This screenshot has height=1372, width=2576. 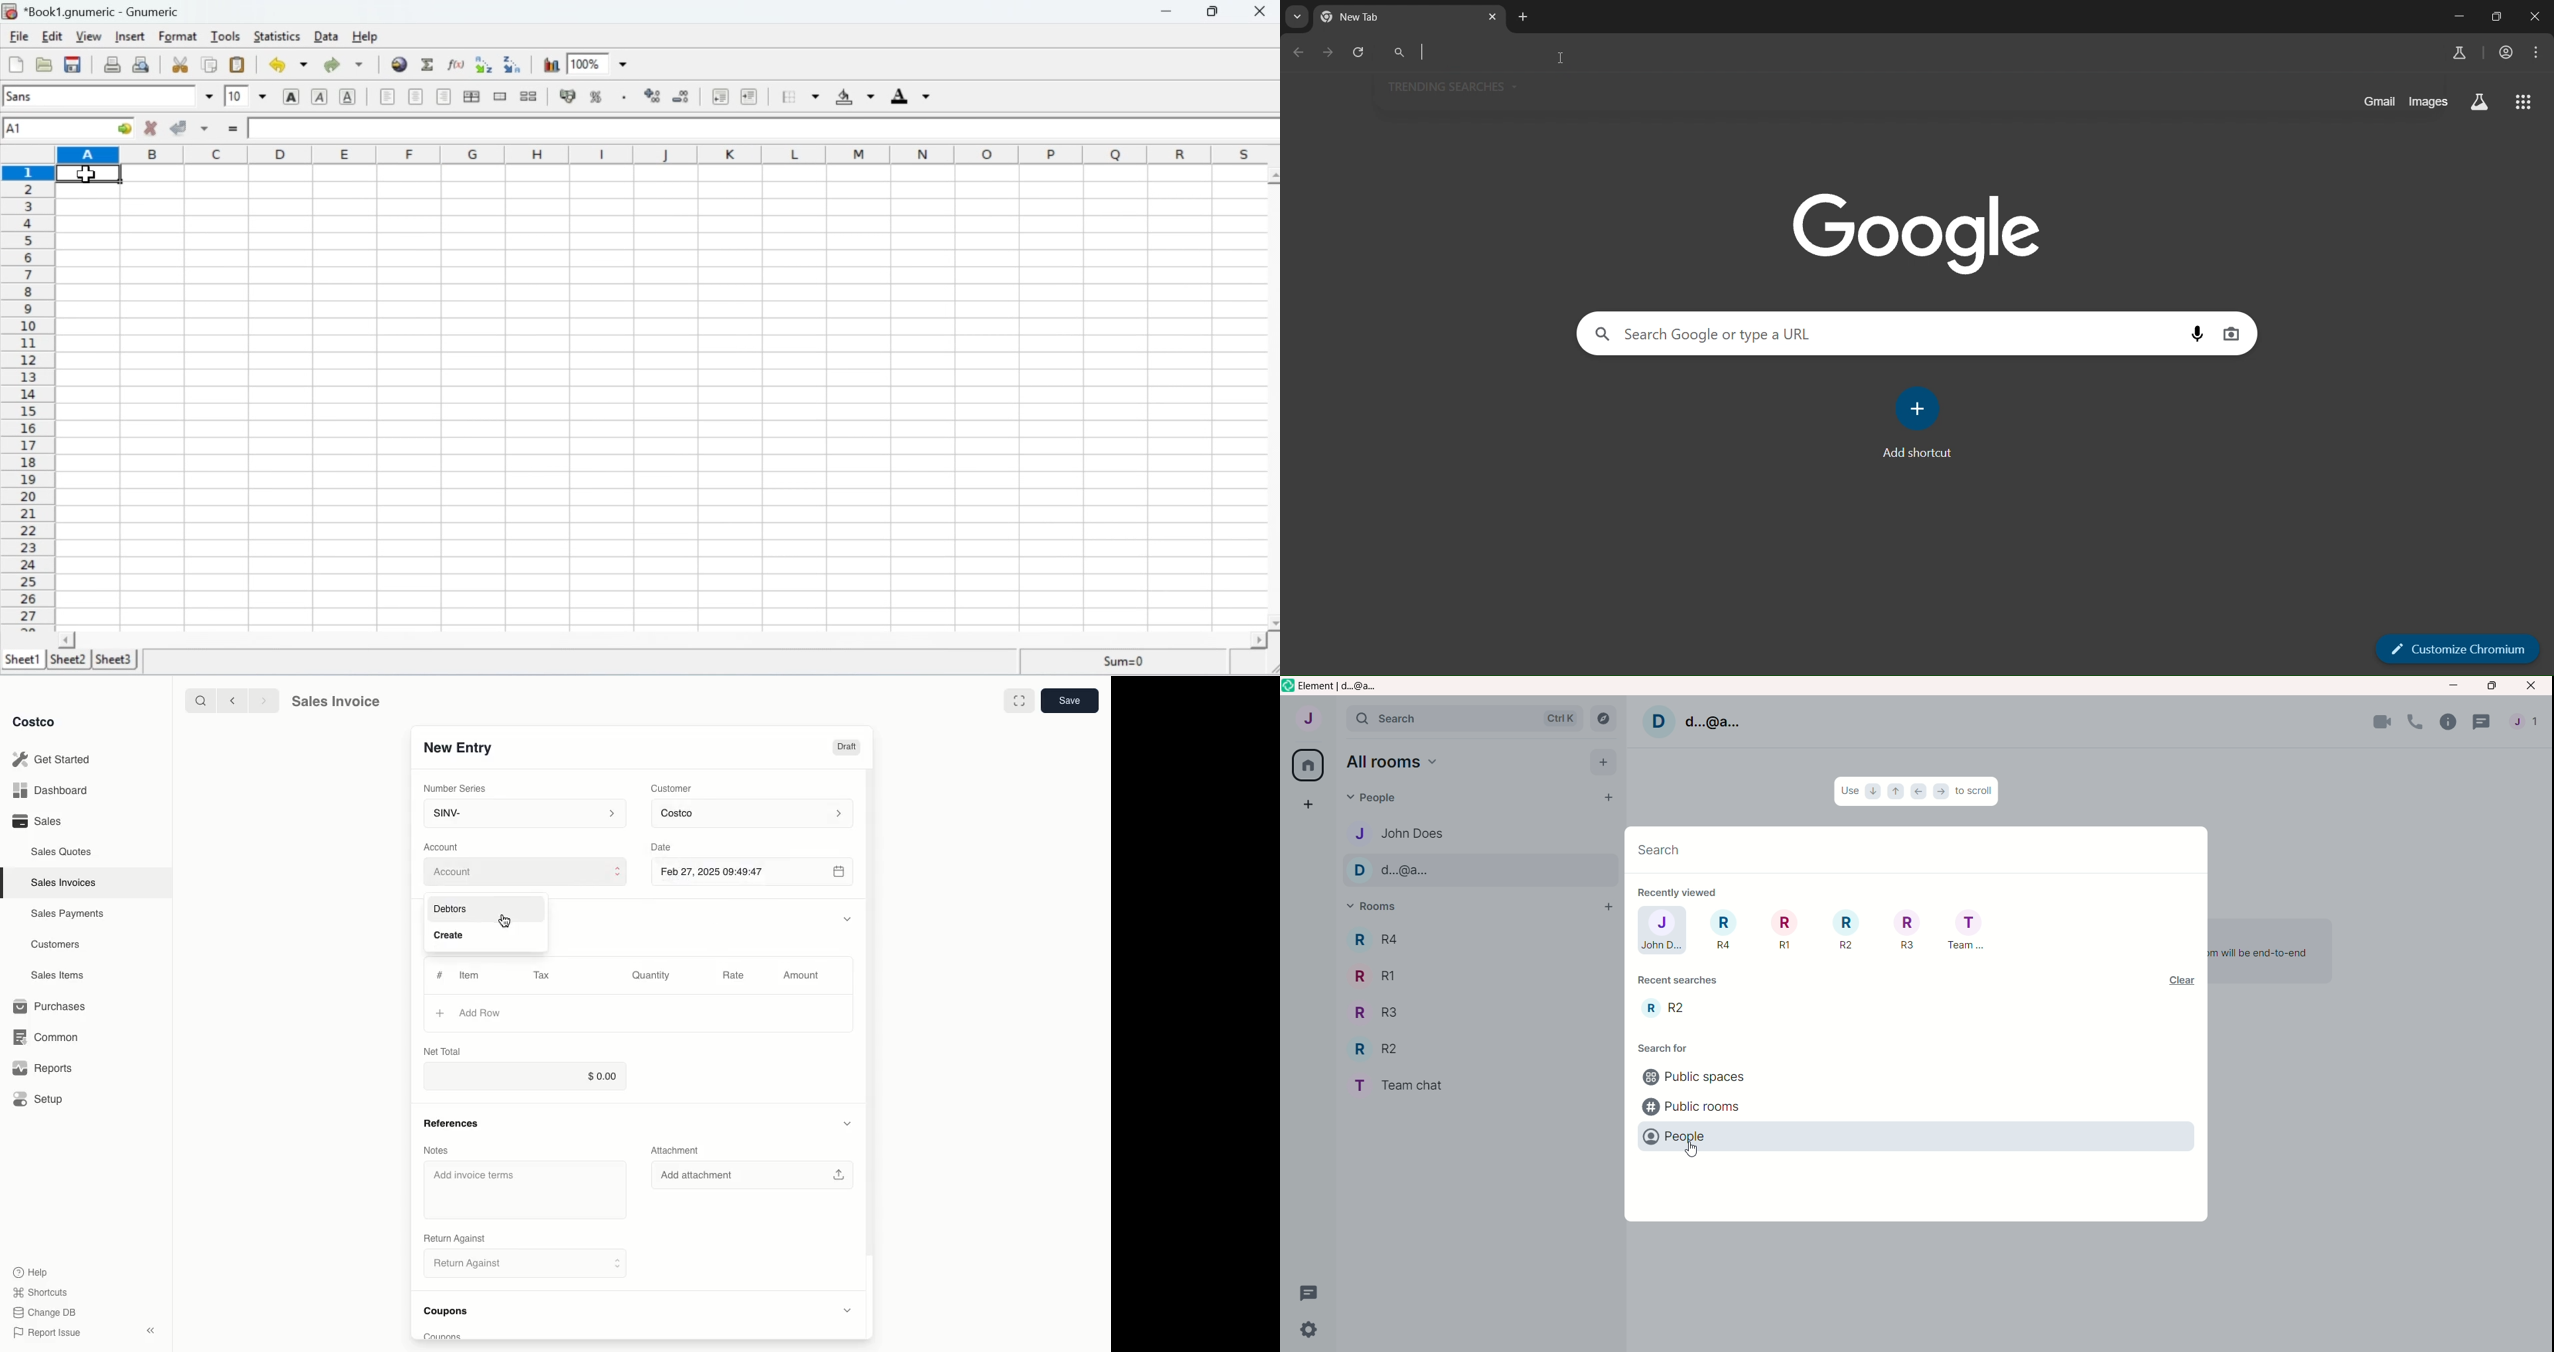 What do you see at coordinates (720, 96) in the screenshot?
I see `Decrease the indent, and align the contents to the left` at bounding box center [720, 96].